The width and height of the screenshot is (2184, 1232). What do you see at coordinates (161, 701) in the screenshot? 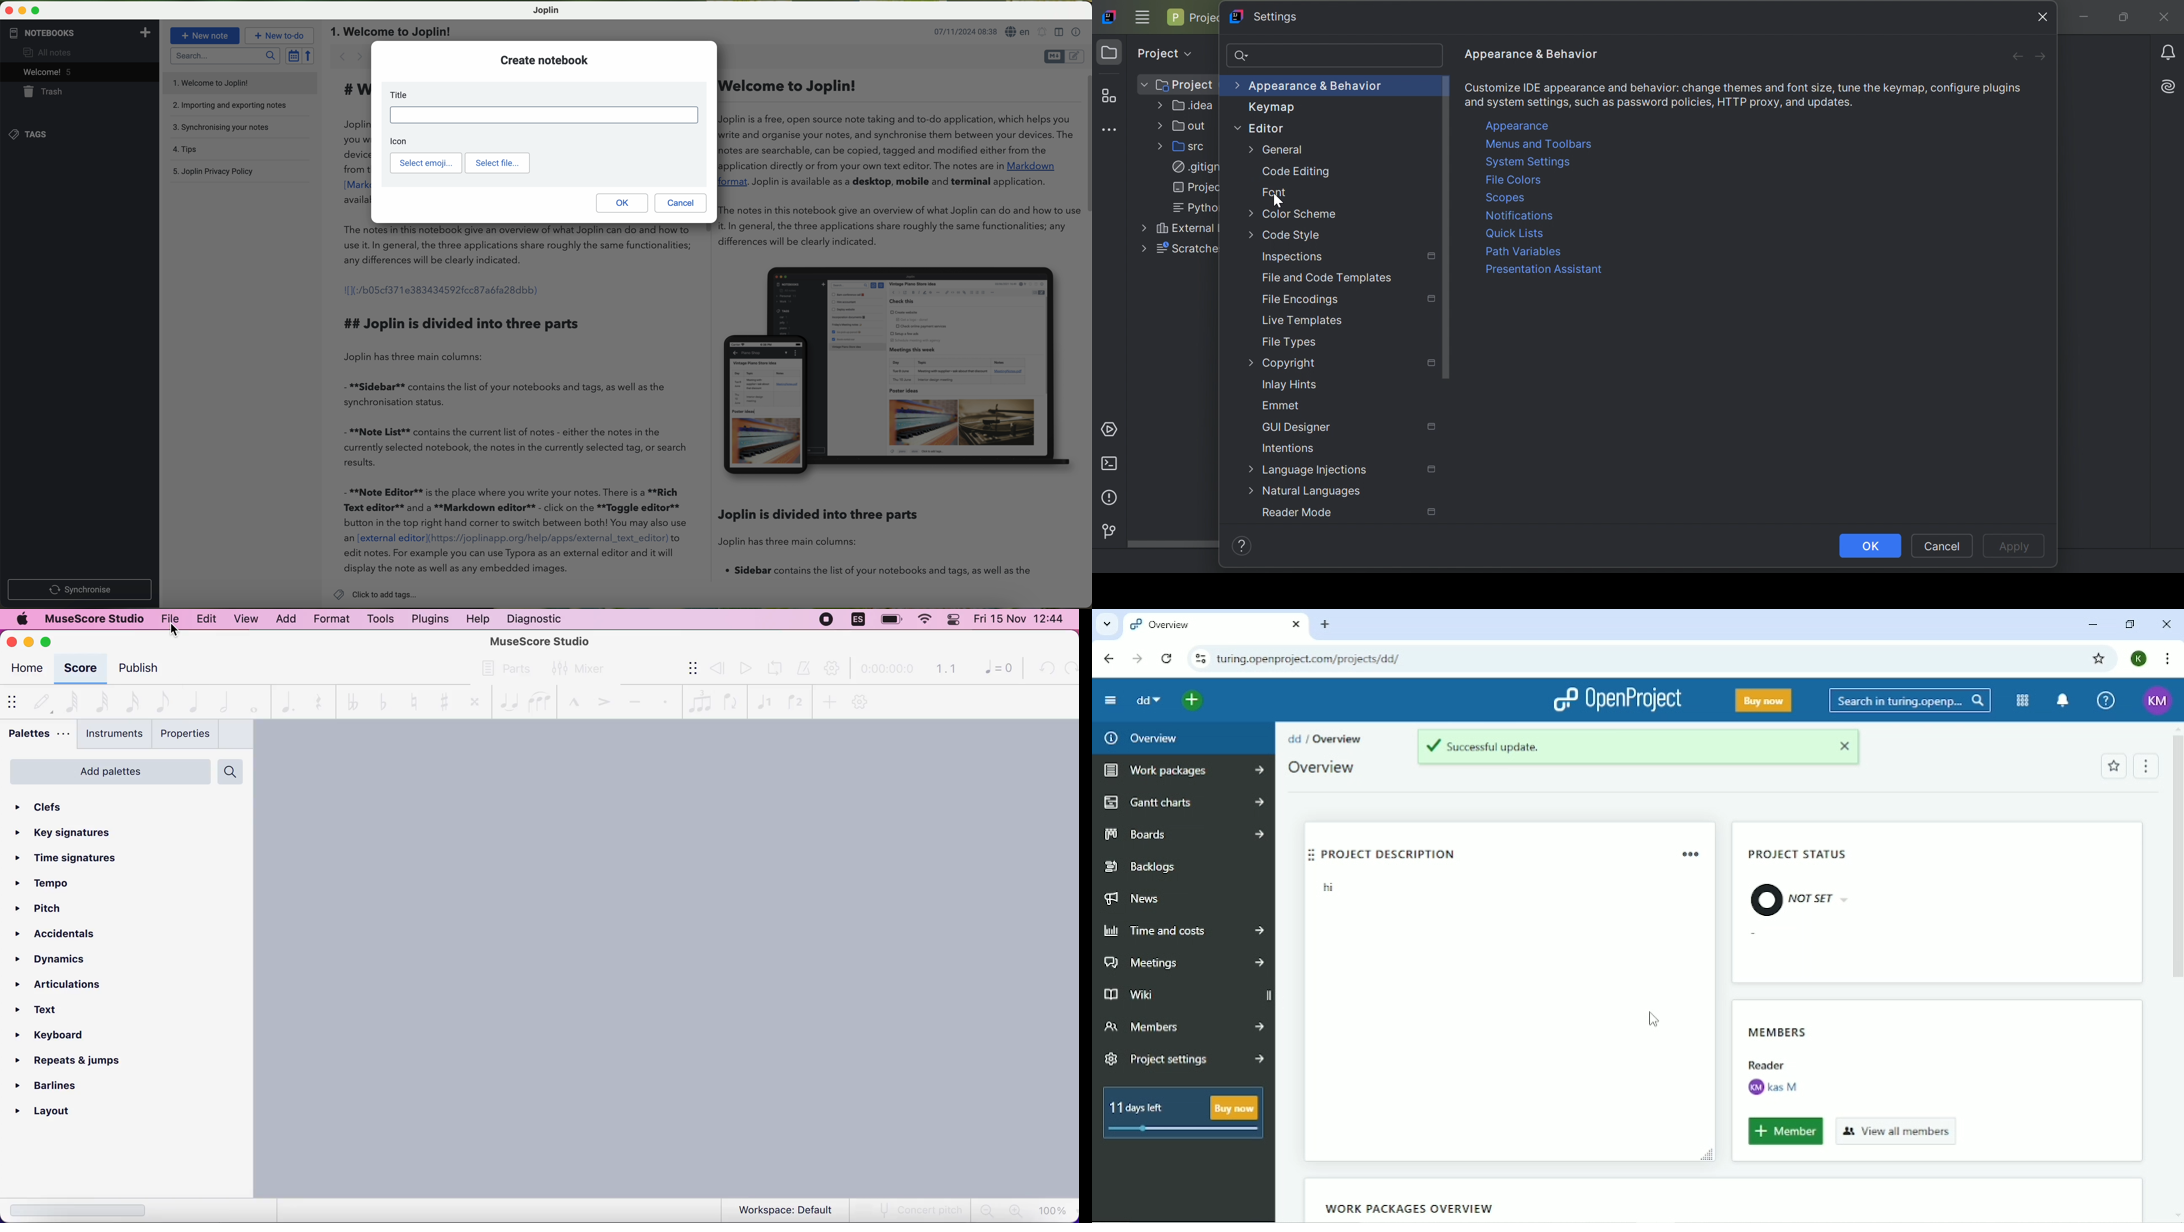
I see `eight note` at bounding box center [161, 701].